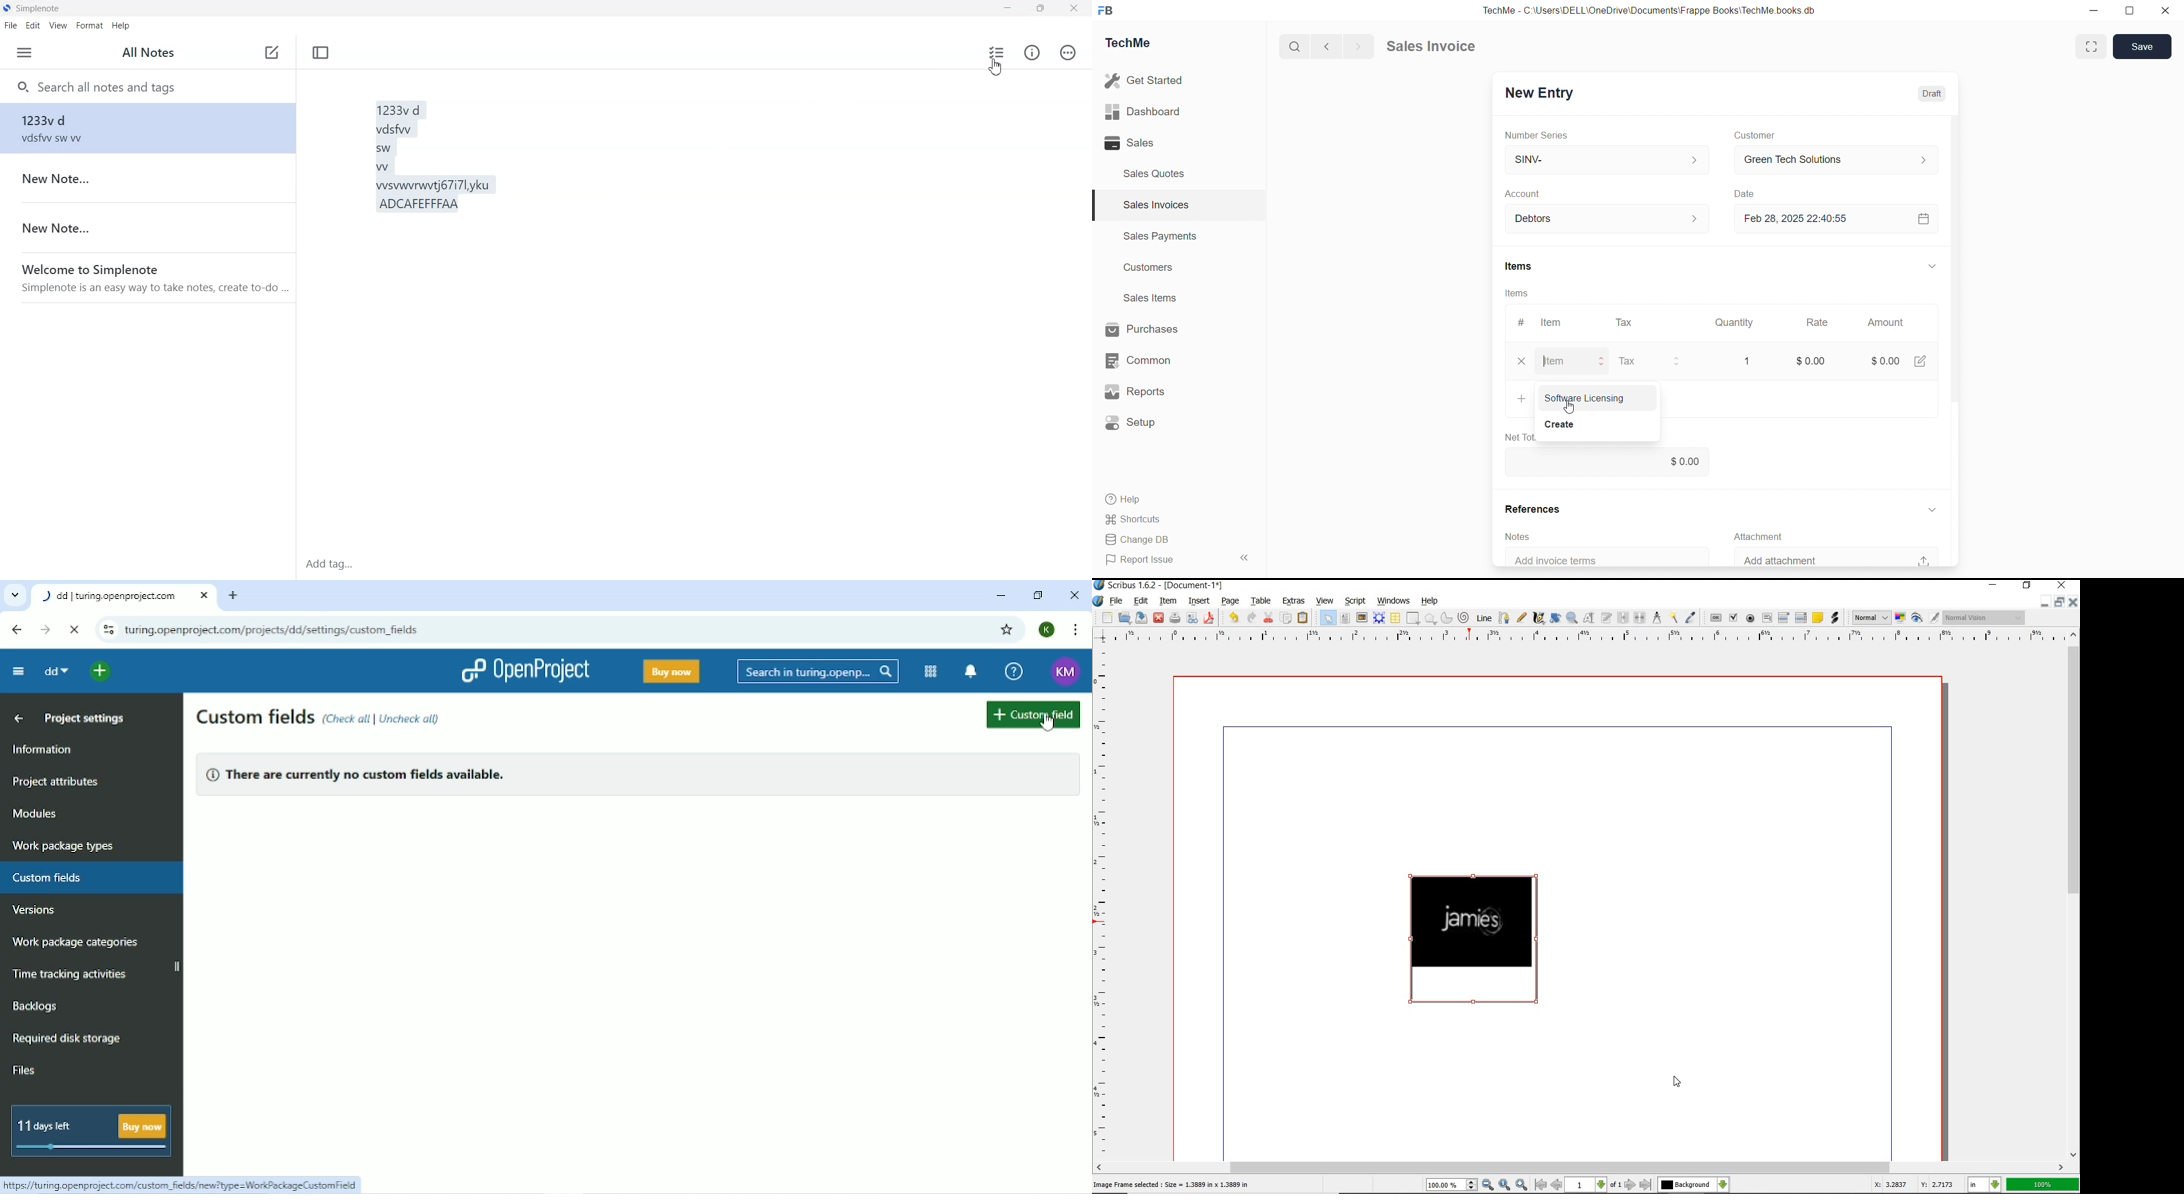 This screenshot has width=2184, height=1204. I want to click on image frame selected : size = 1.3889 in x 1.3889 in, so click(1174, 1185).